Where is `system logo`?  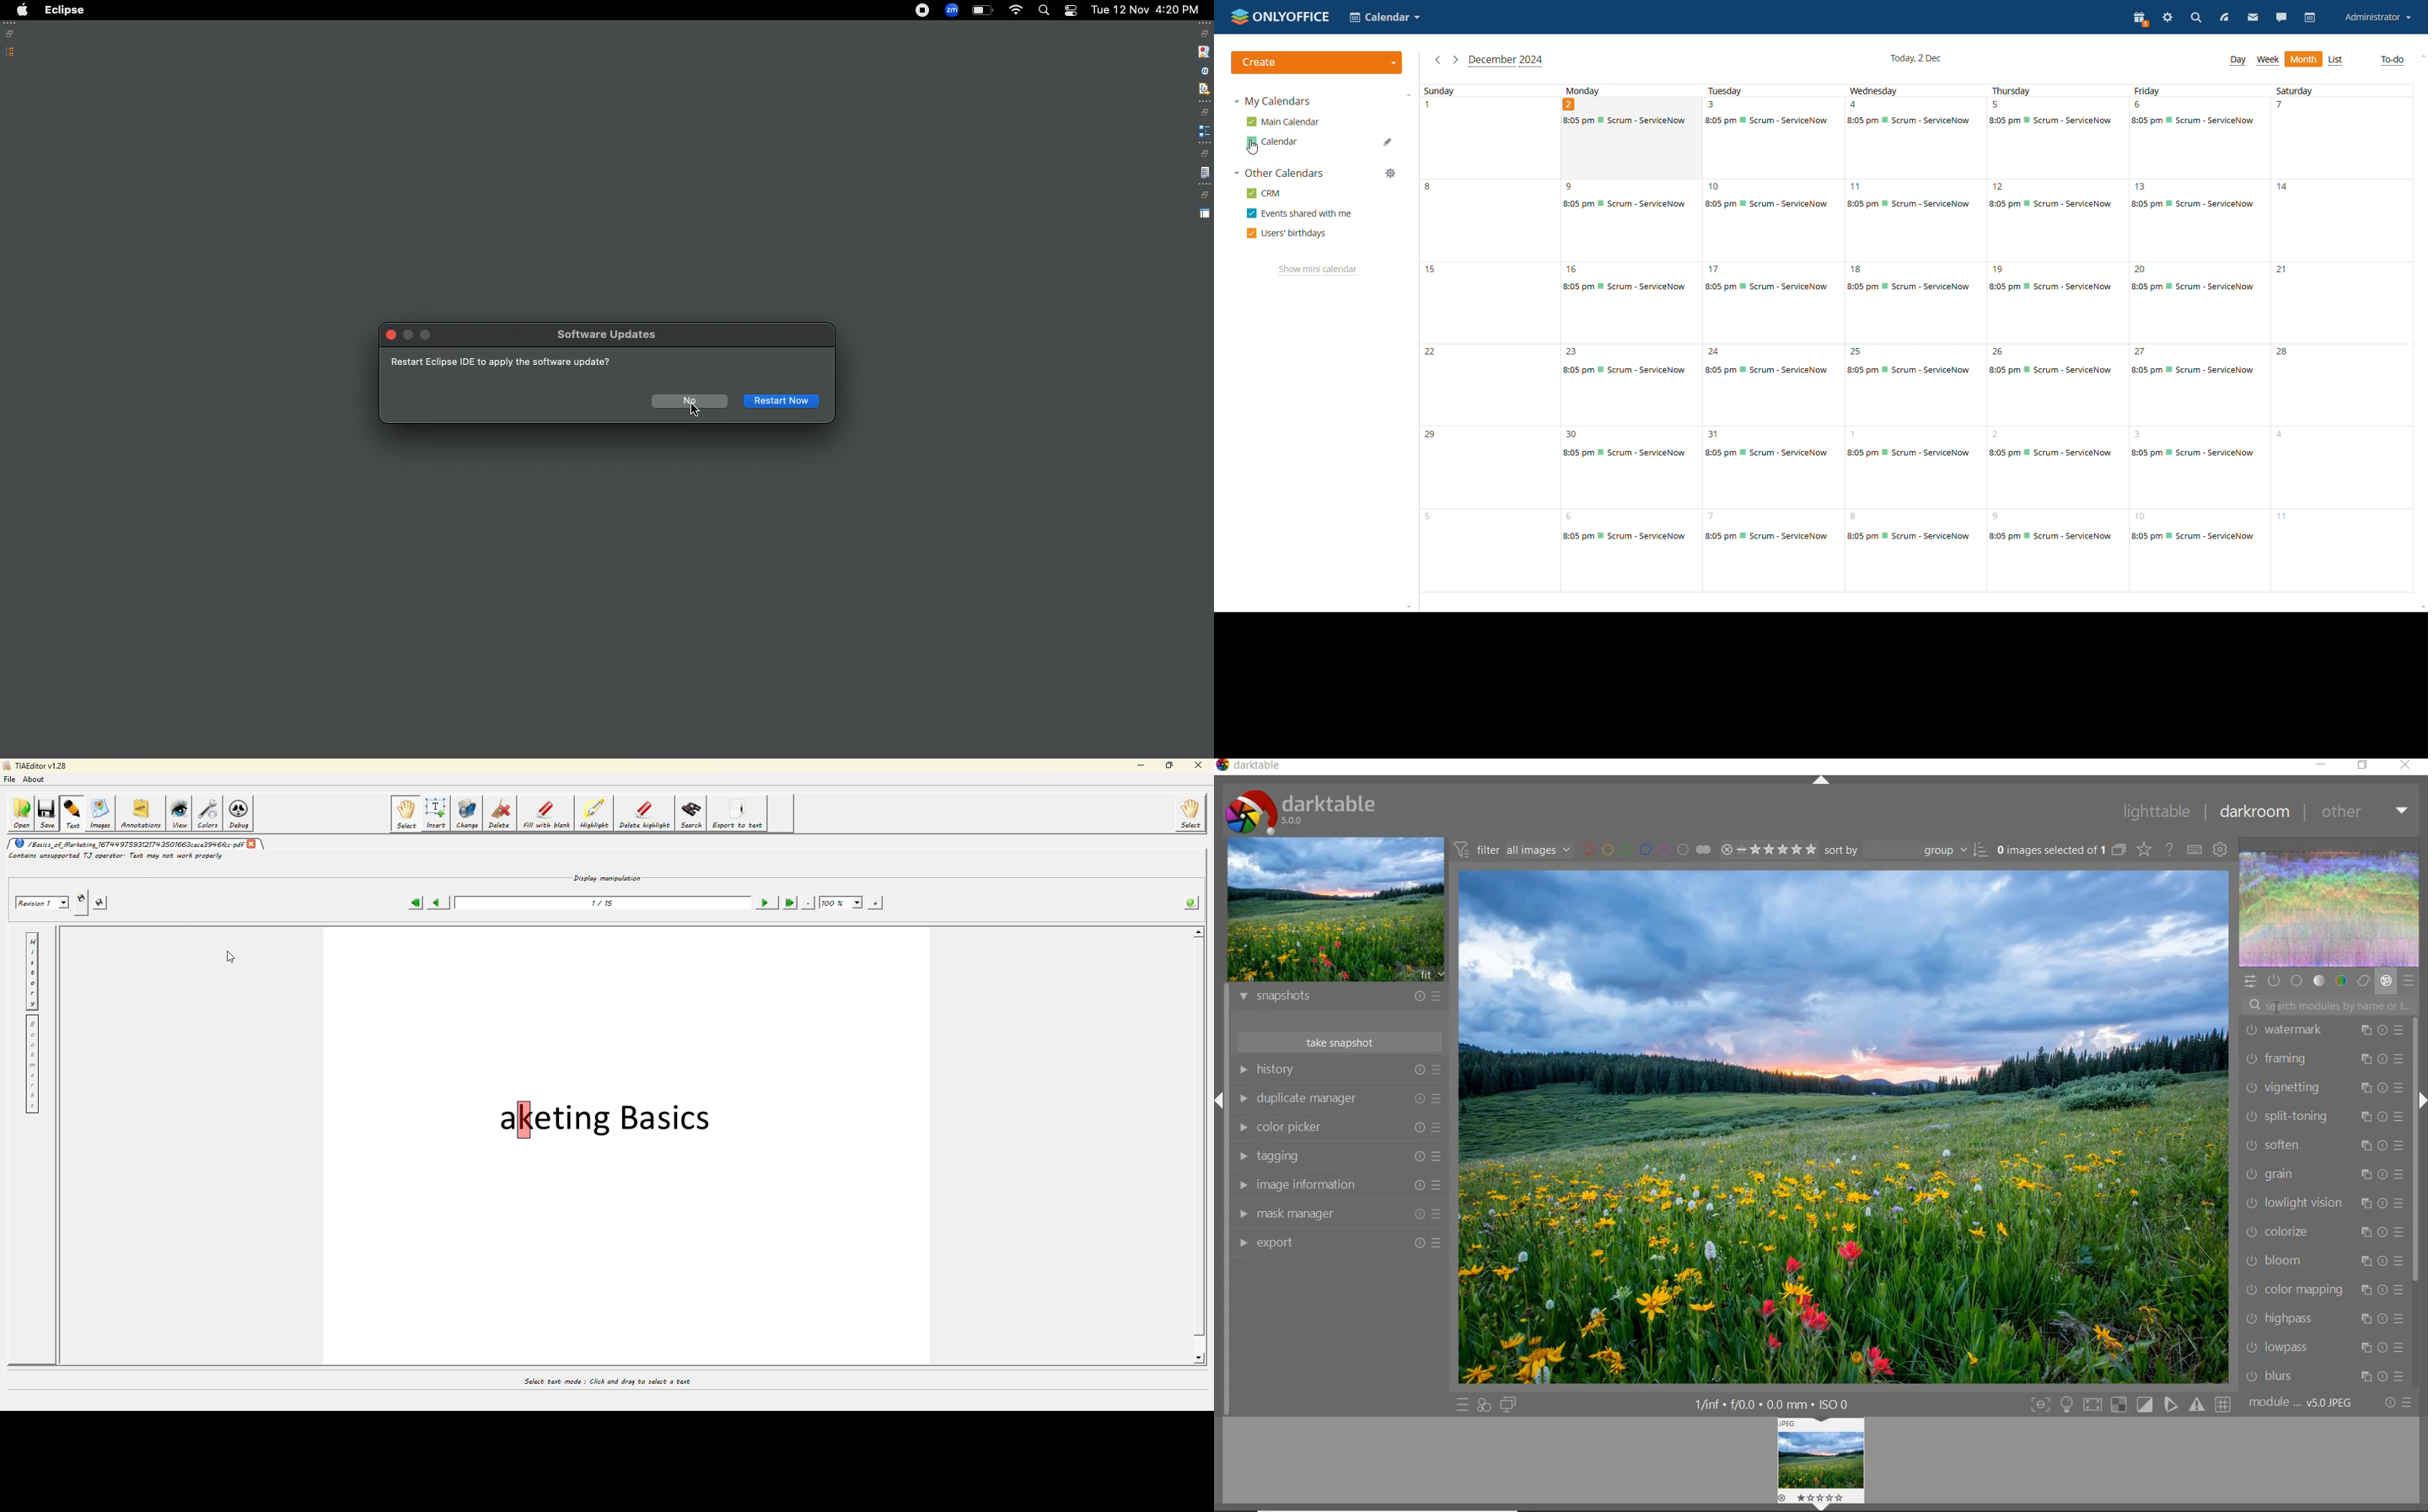 system logo is located at coordinates (1301, 811).